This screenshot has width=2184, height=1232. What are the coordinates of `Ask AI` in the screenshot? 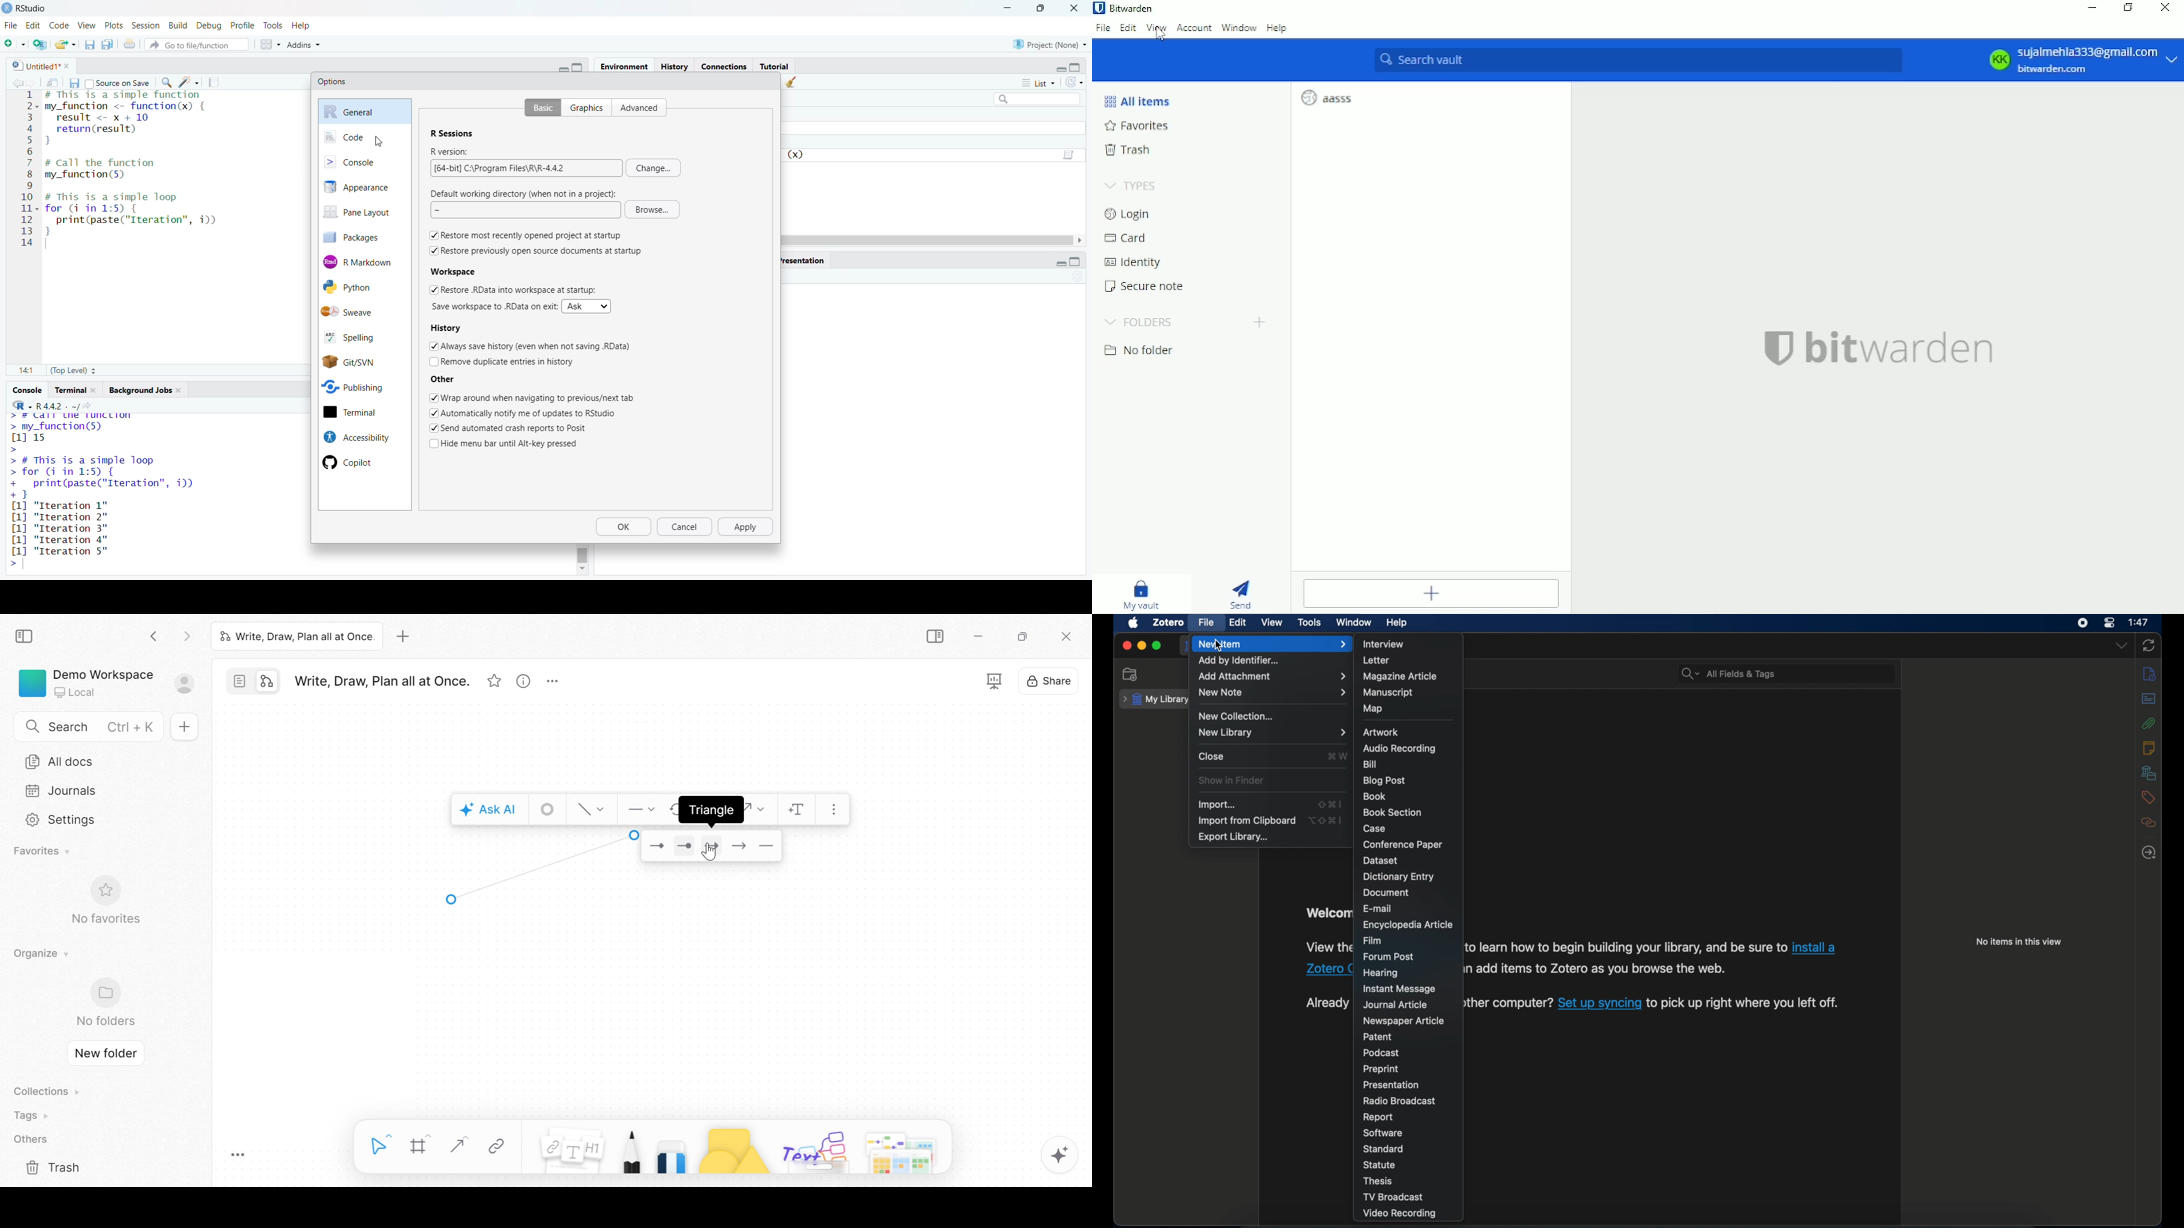 It's located at (488, 811).